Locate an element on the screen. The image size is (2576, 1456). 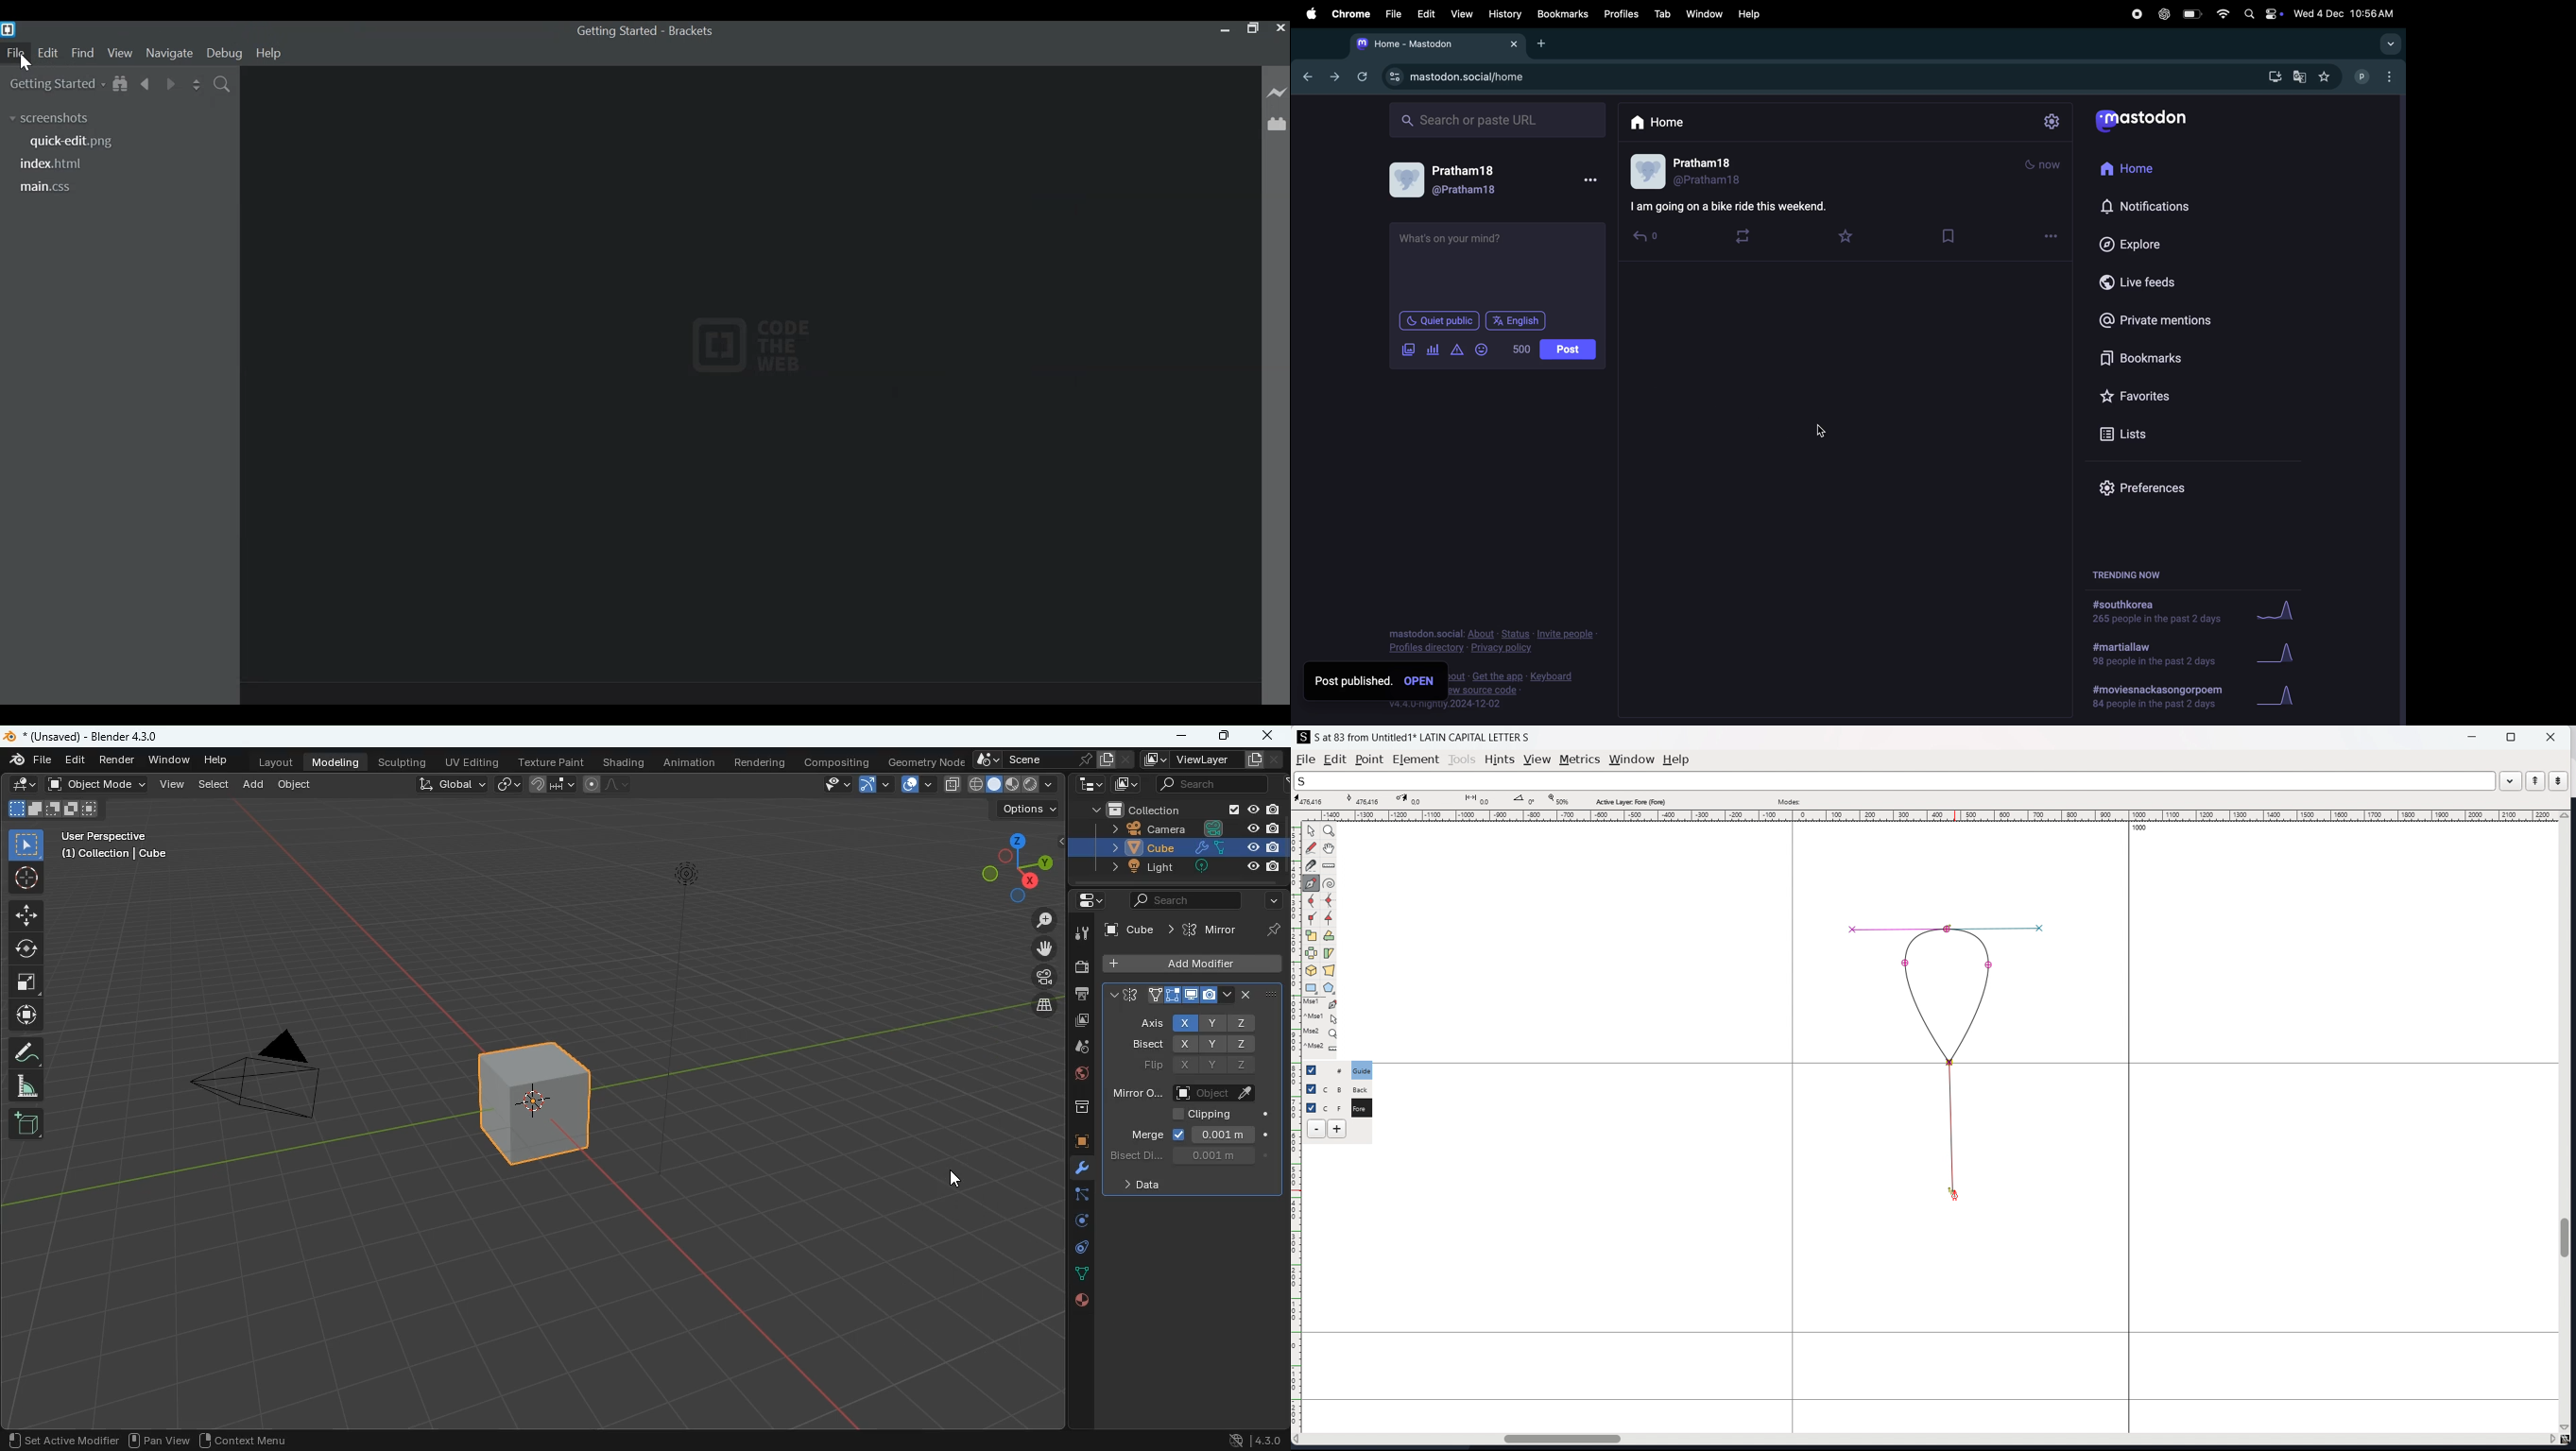
favourites is located at coordinates (2326, 76).